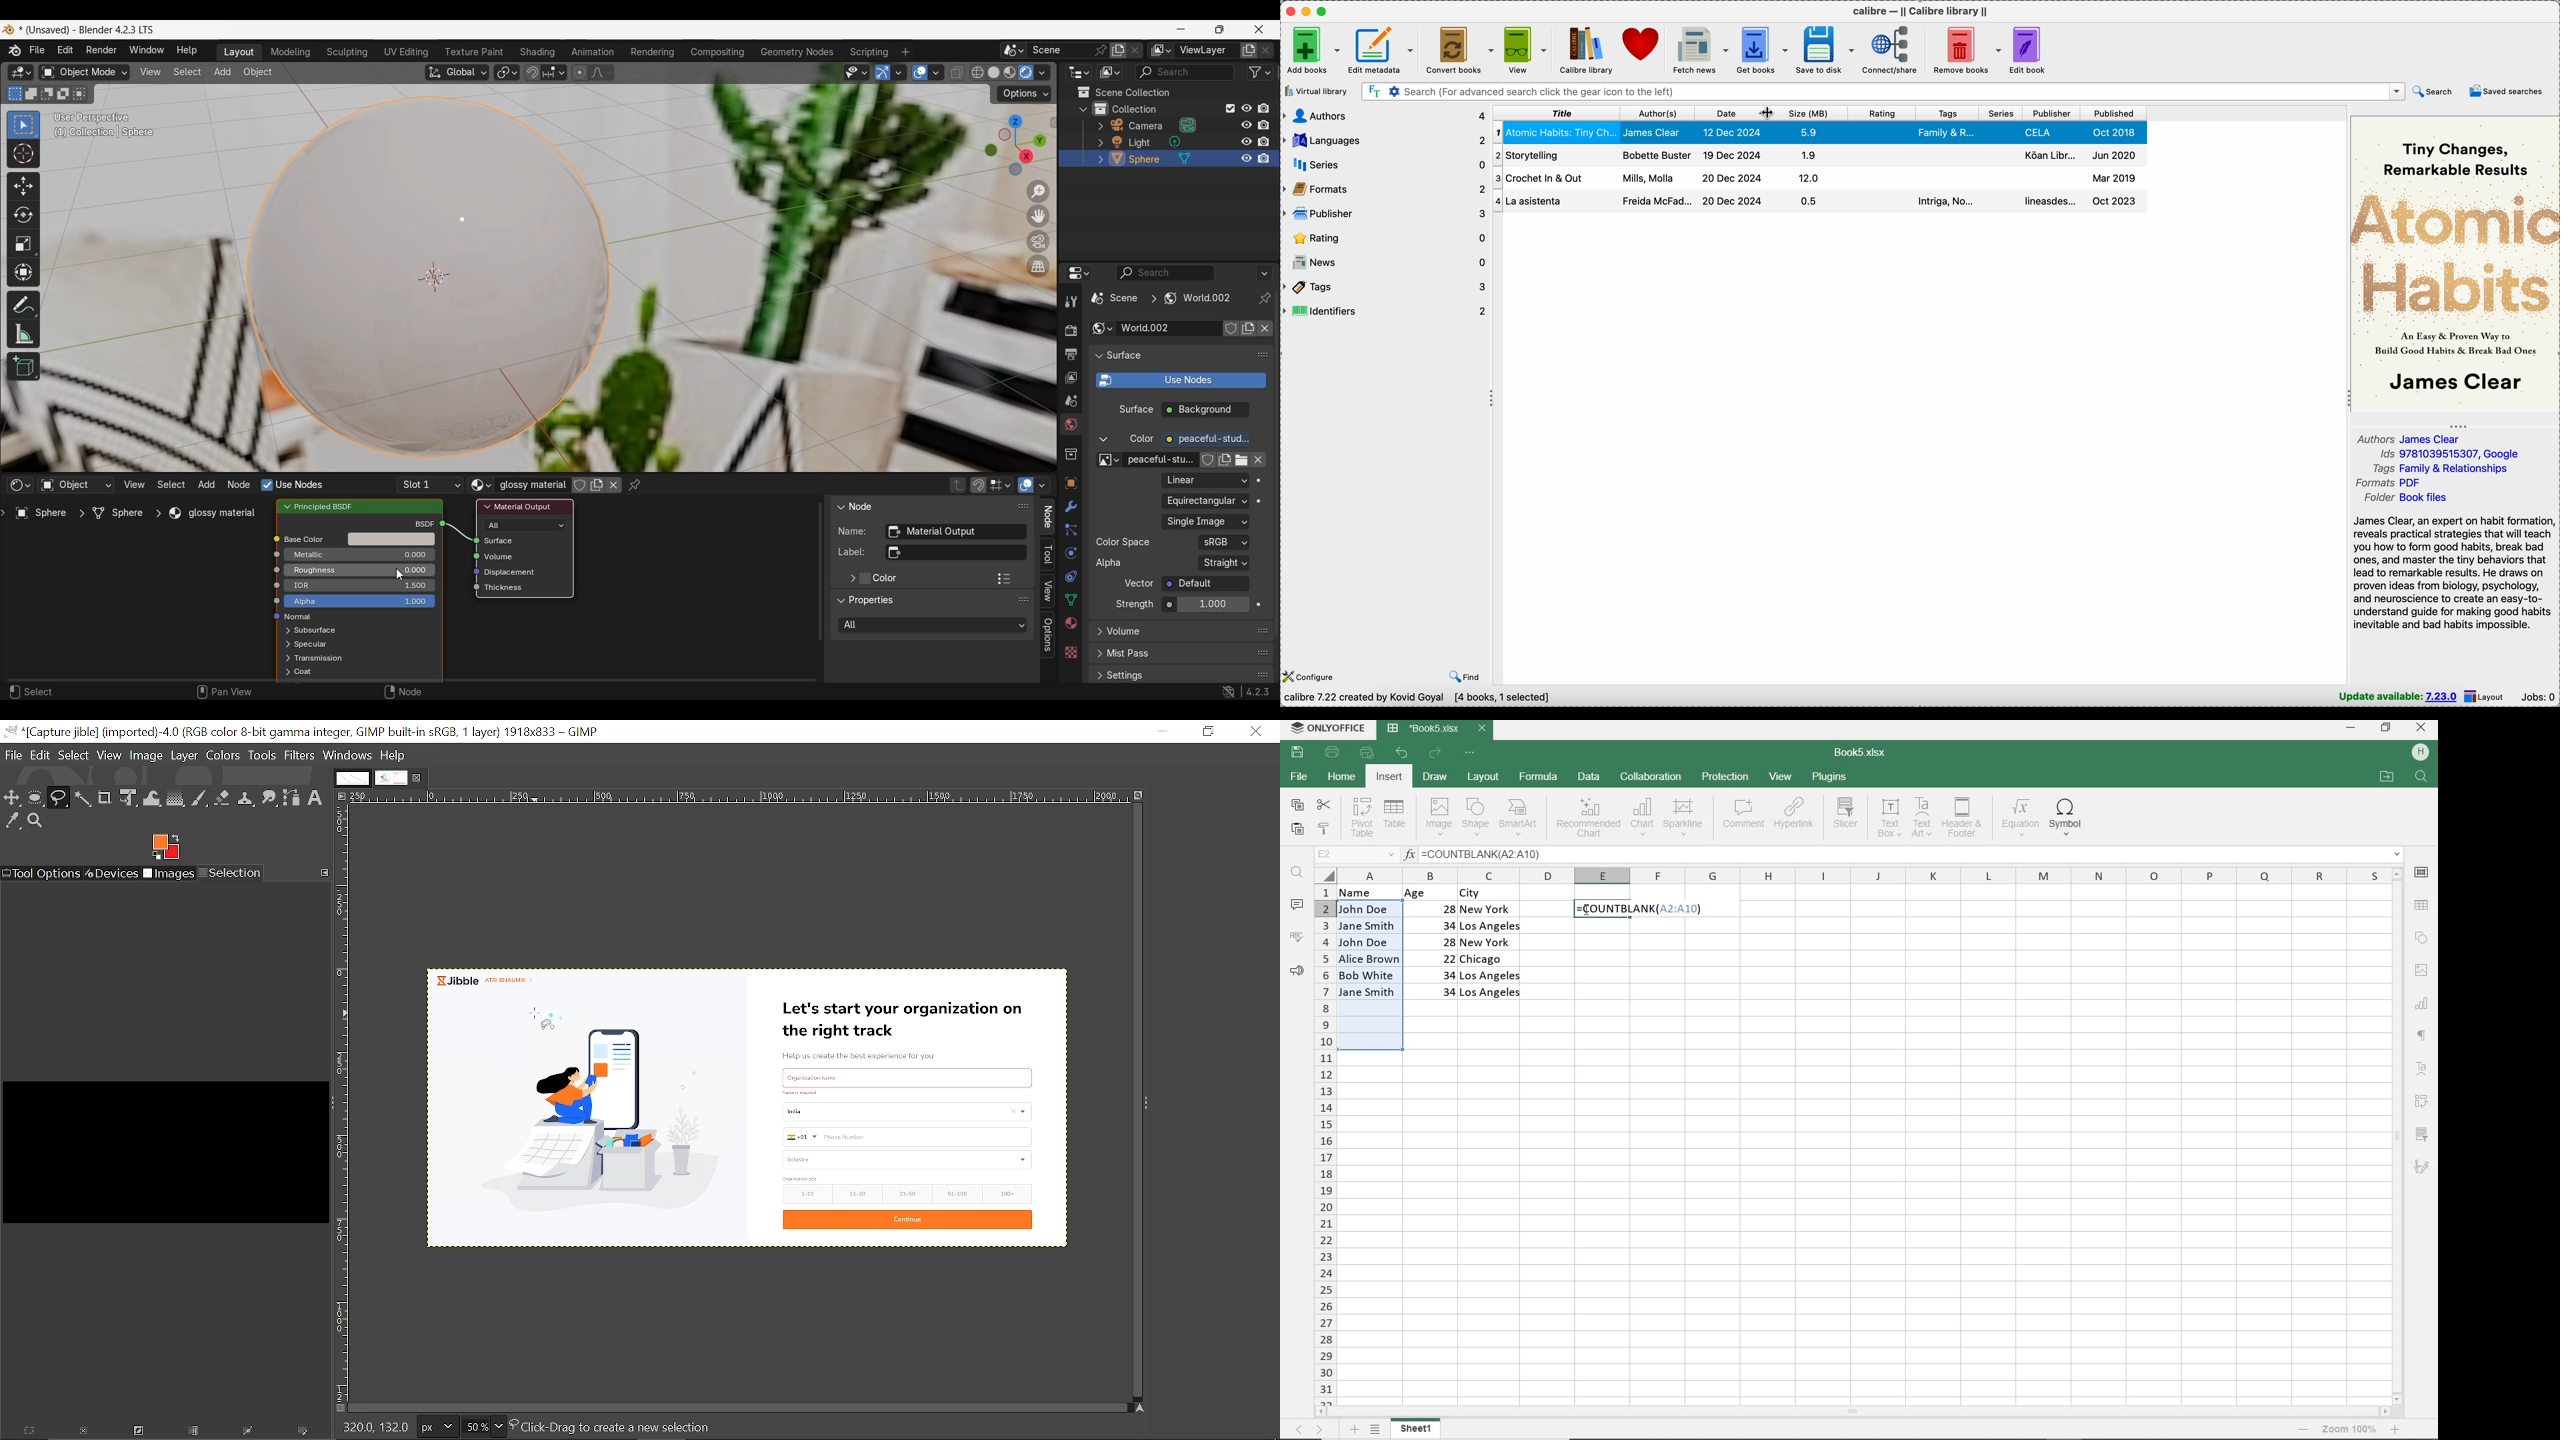  Describe the element at coordinates (1048, 555) in the screenshot. I see `Tool panel` at that location.